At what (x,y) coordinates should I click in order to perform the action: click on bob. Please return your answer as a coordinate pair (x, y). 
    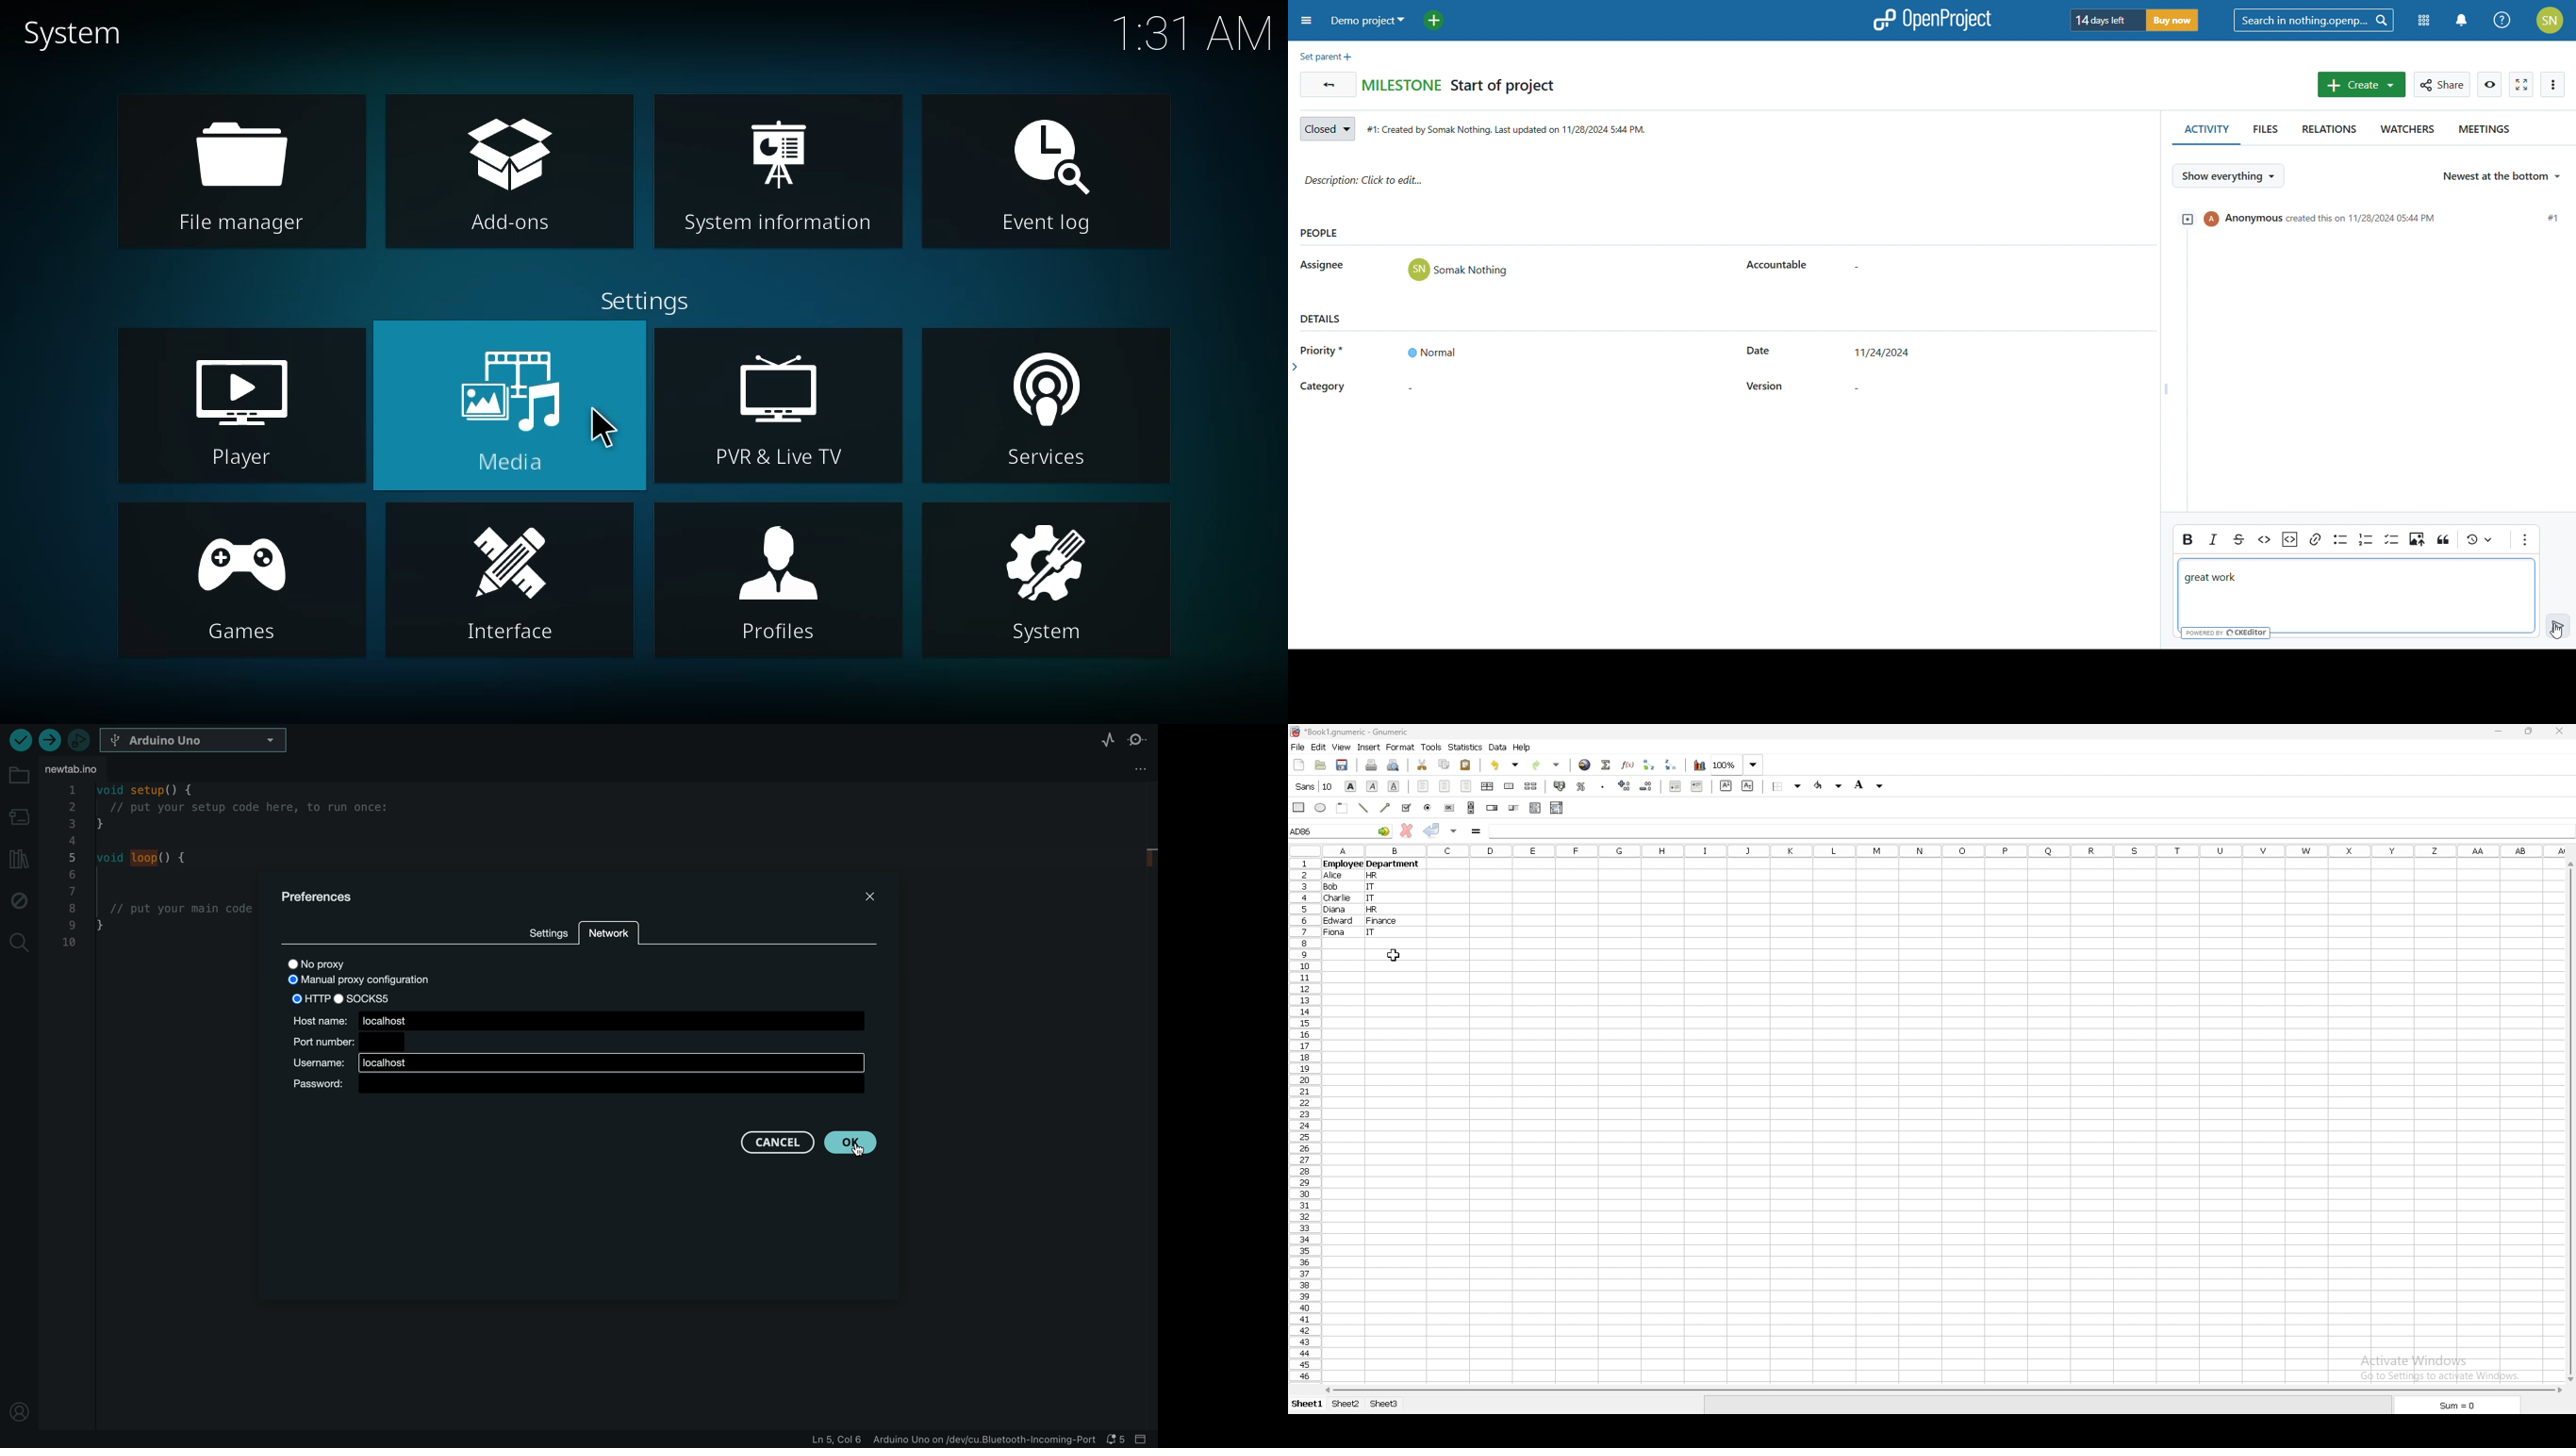
    Looking at the image, I should click on (1332, 888).